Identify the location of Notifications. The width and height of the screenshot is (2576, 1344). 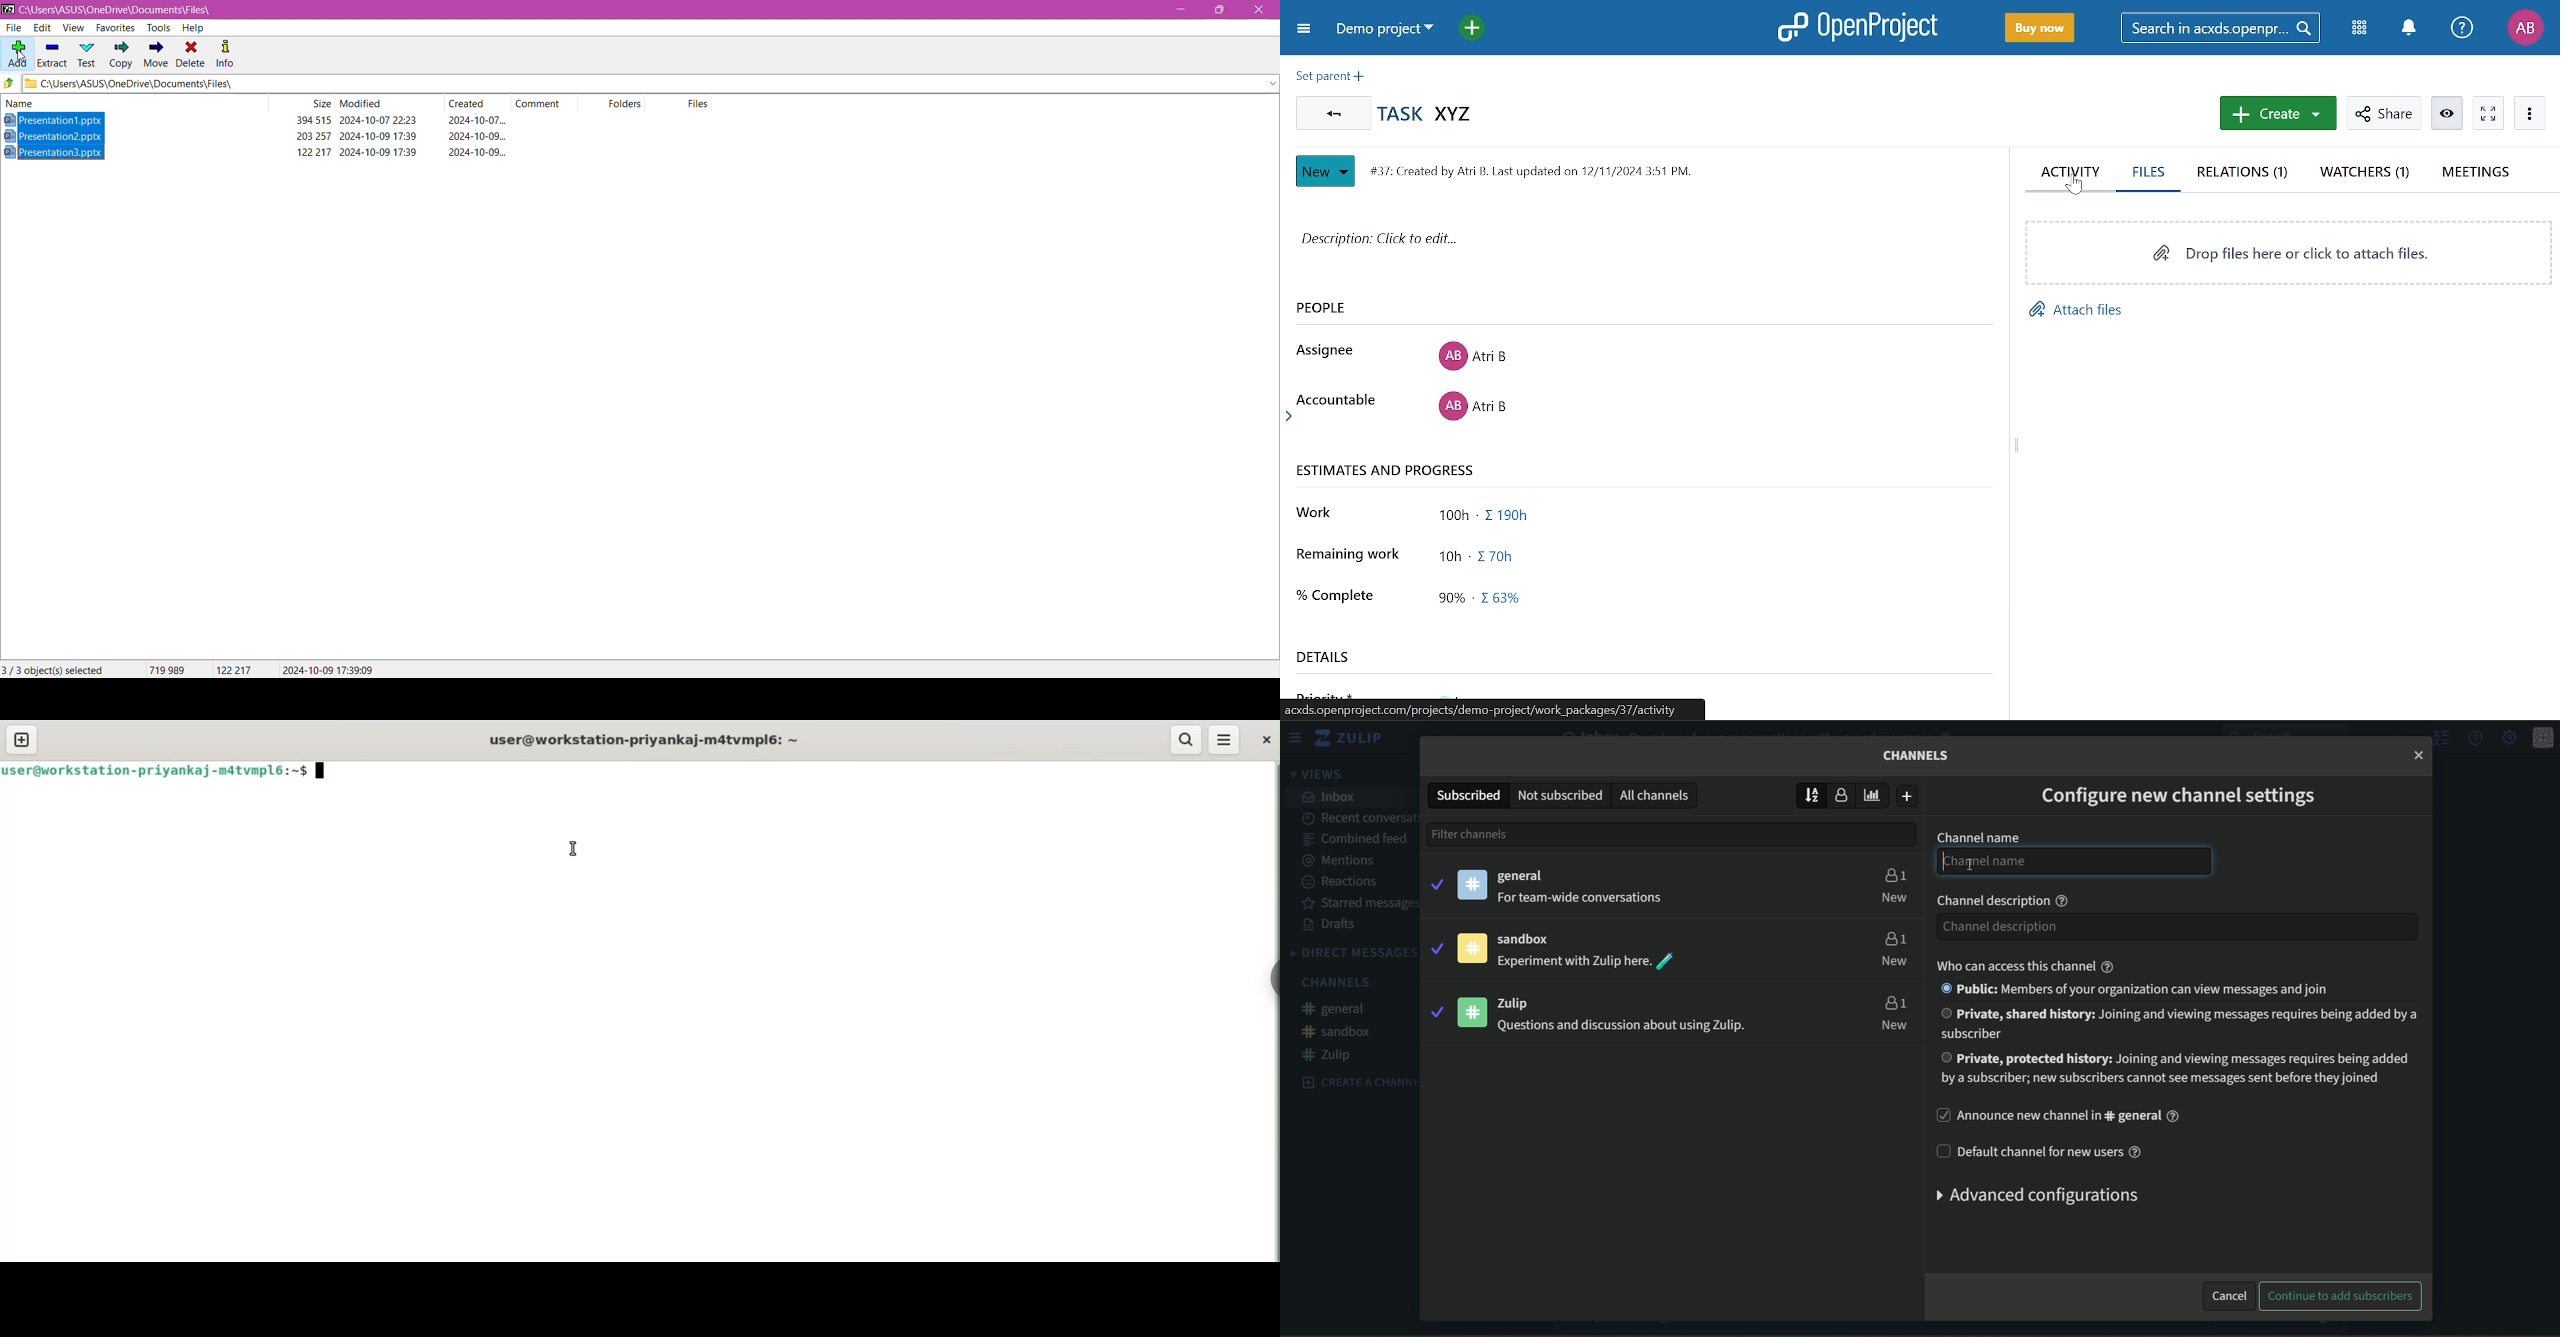
(2410, 29).